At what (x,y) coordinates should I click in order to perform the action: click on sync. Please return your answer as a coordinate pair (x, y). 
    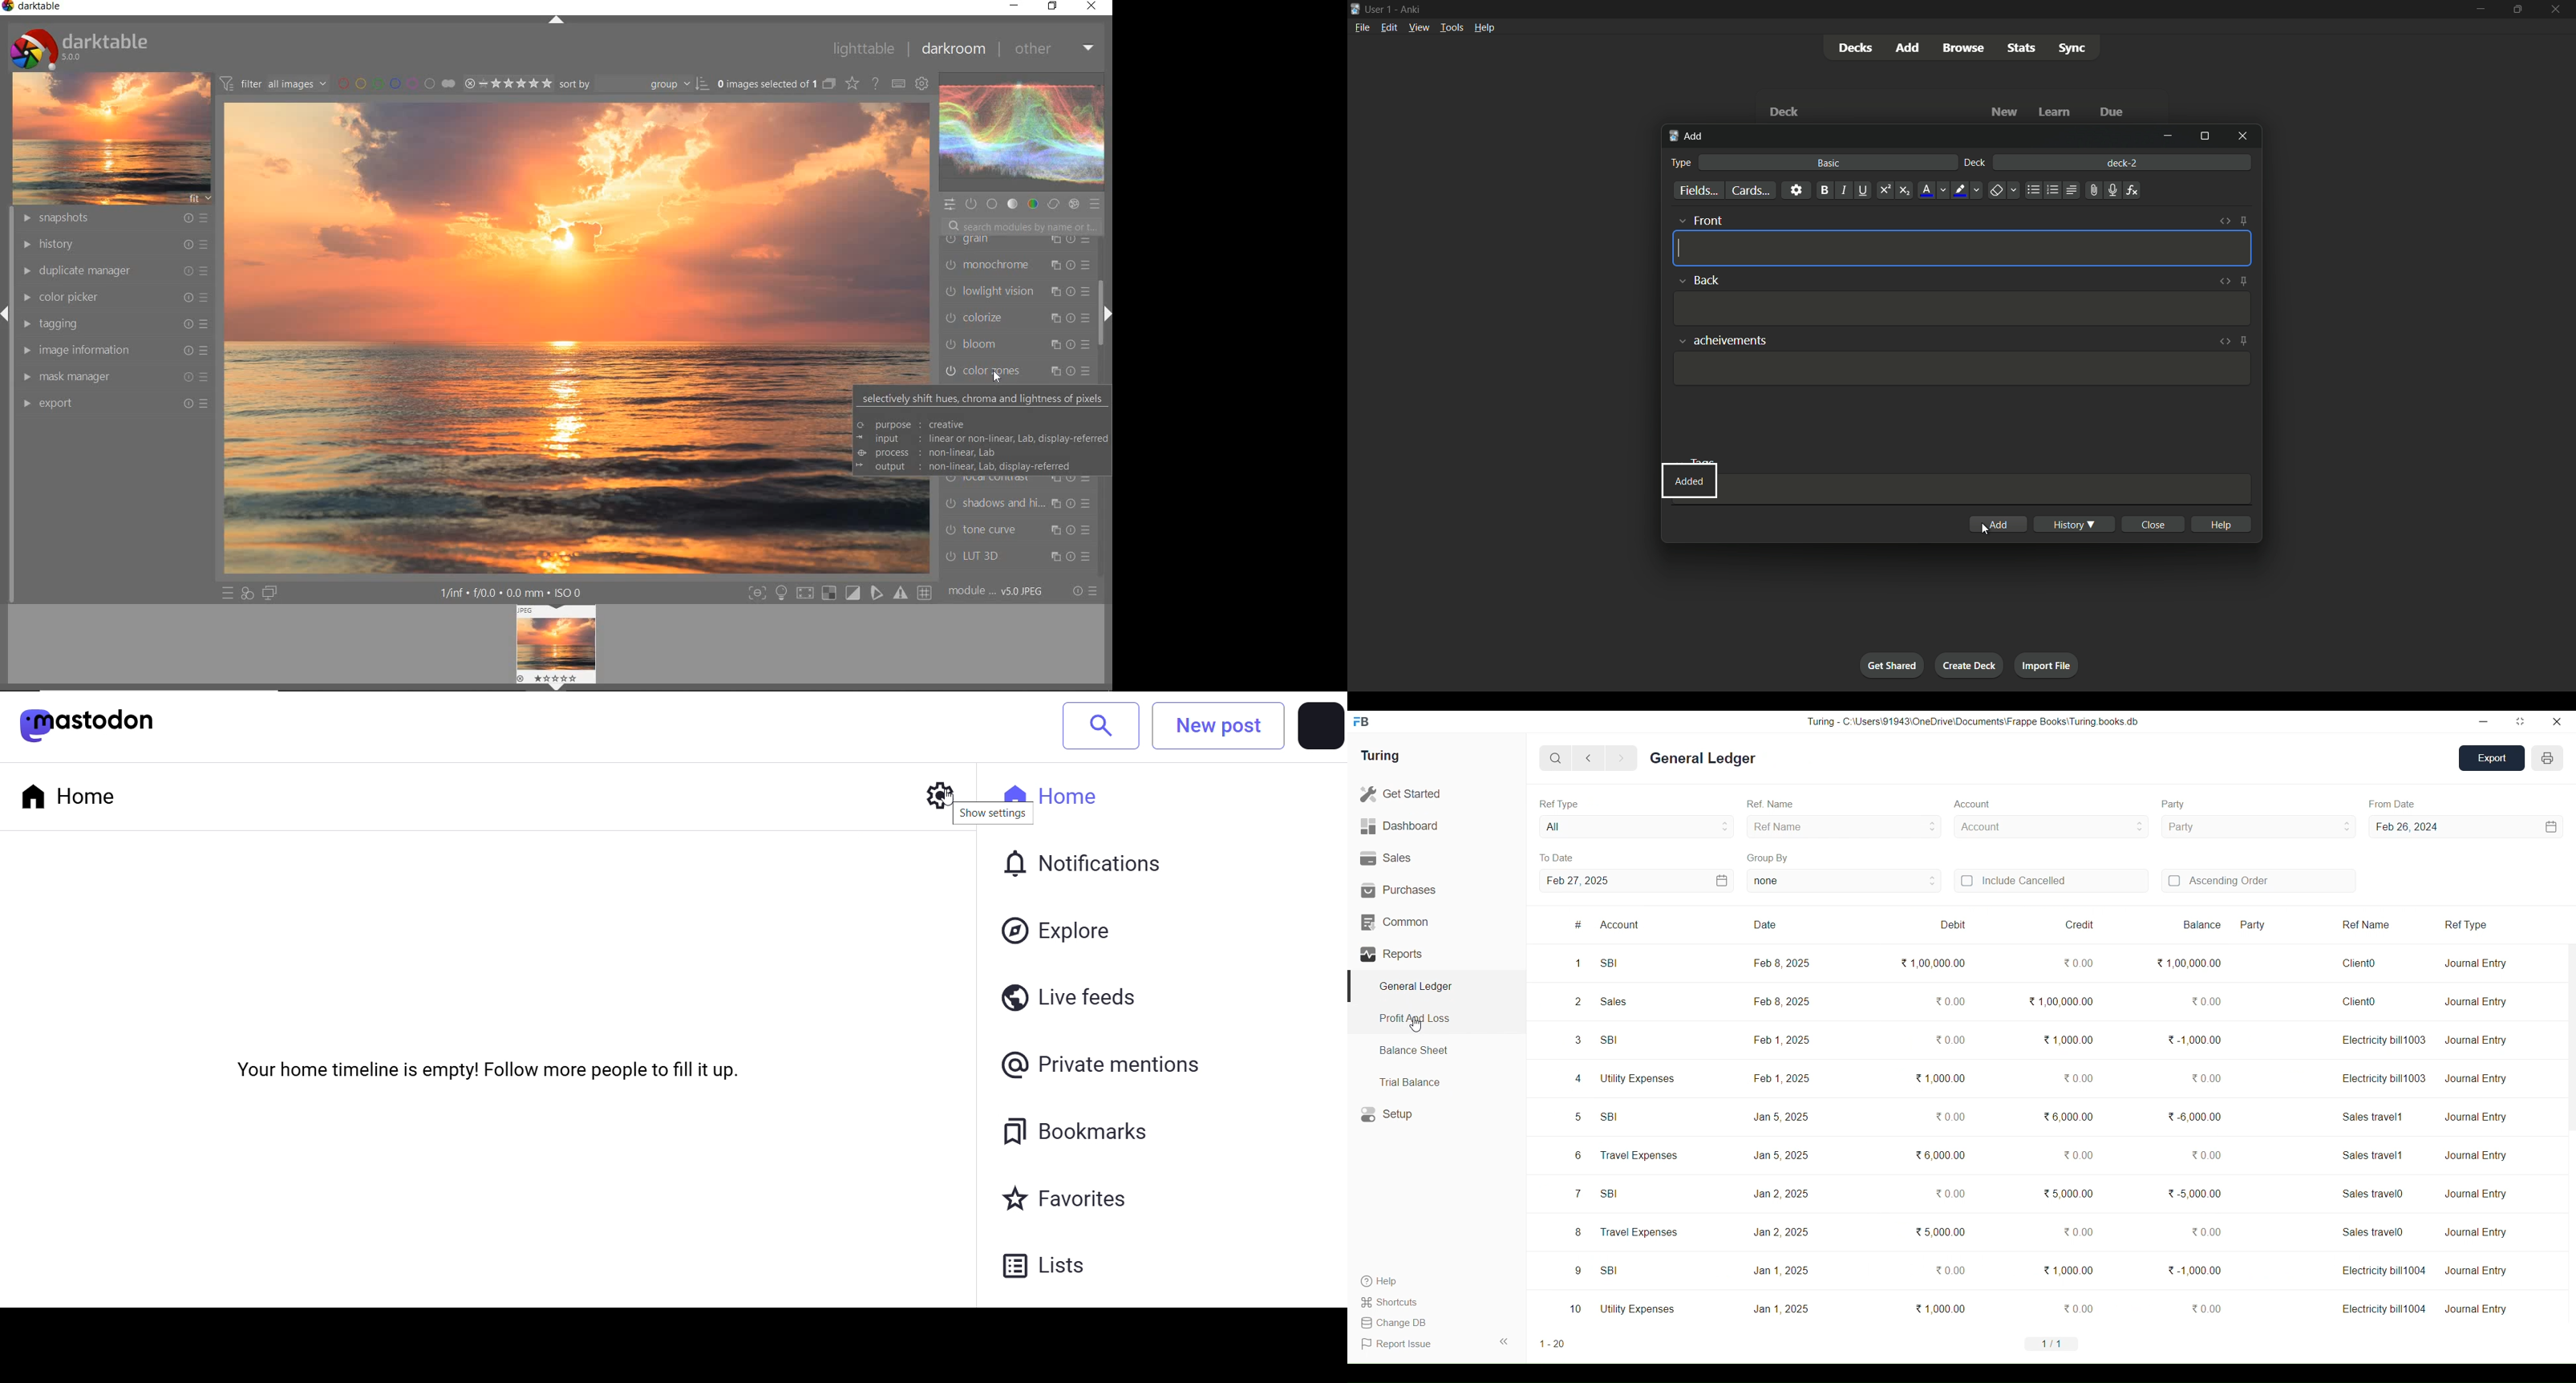
    Looking at the image, I should click on (2074, 49).